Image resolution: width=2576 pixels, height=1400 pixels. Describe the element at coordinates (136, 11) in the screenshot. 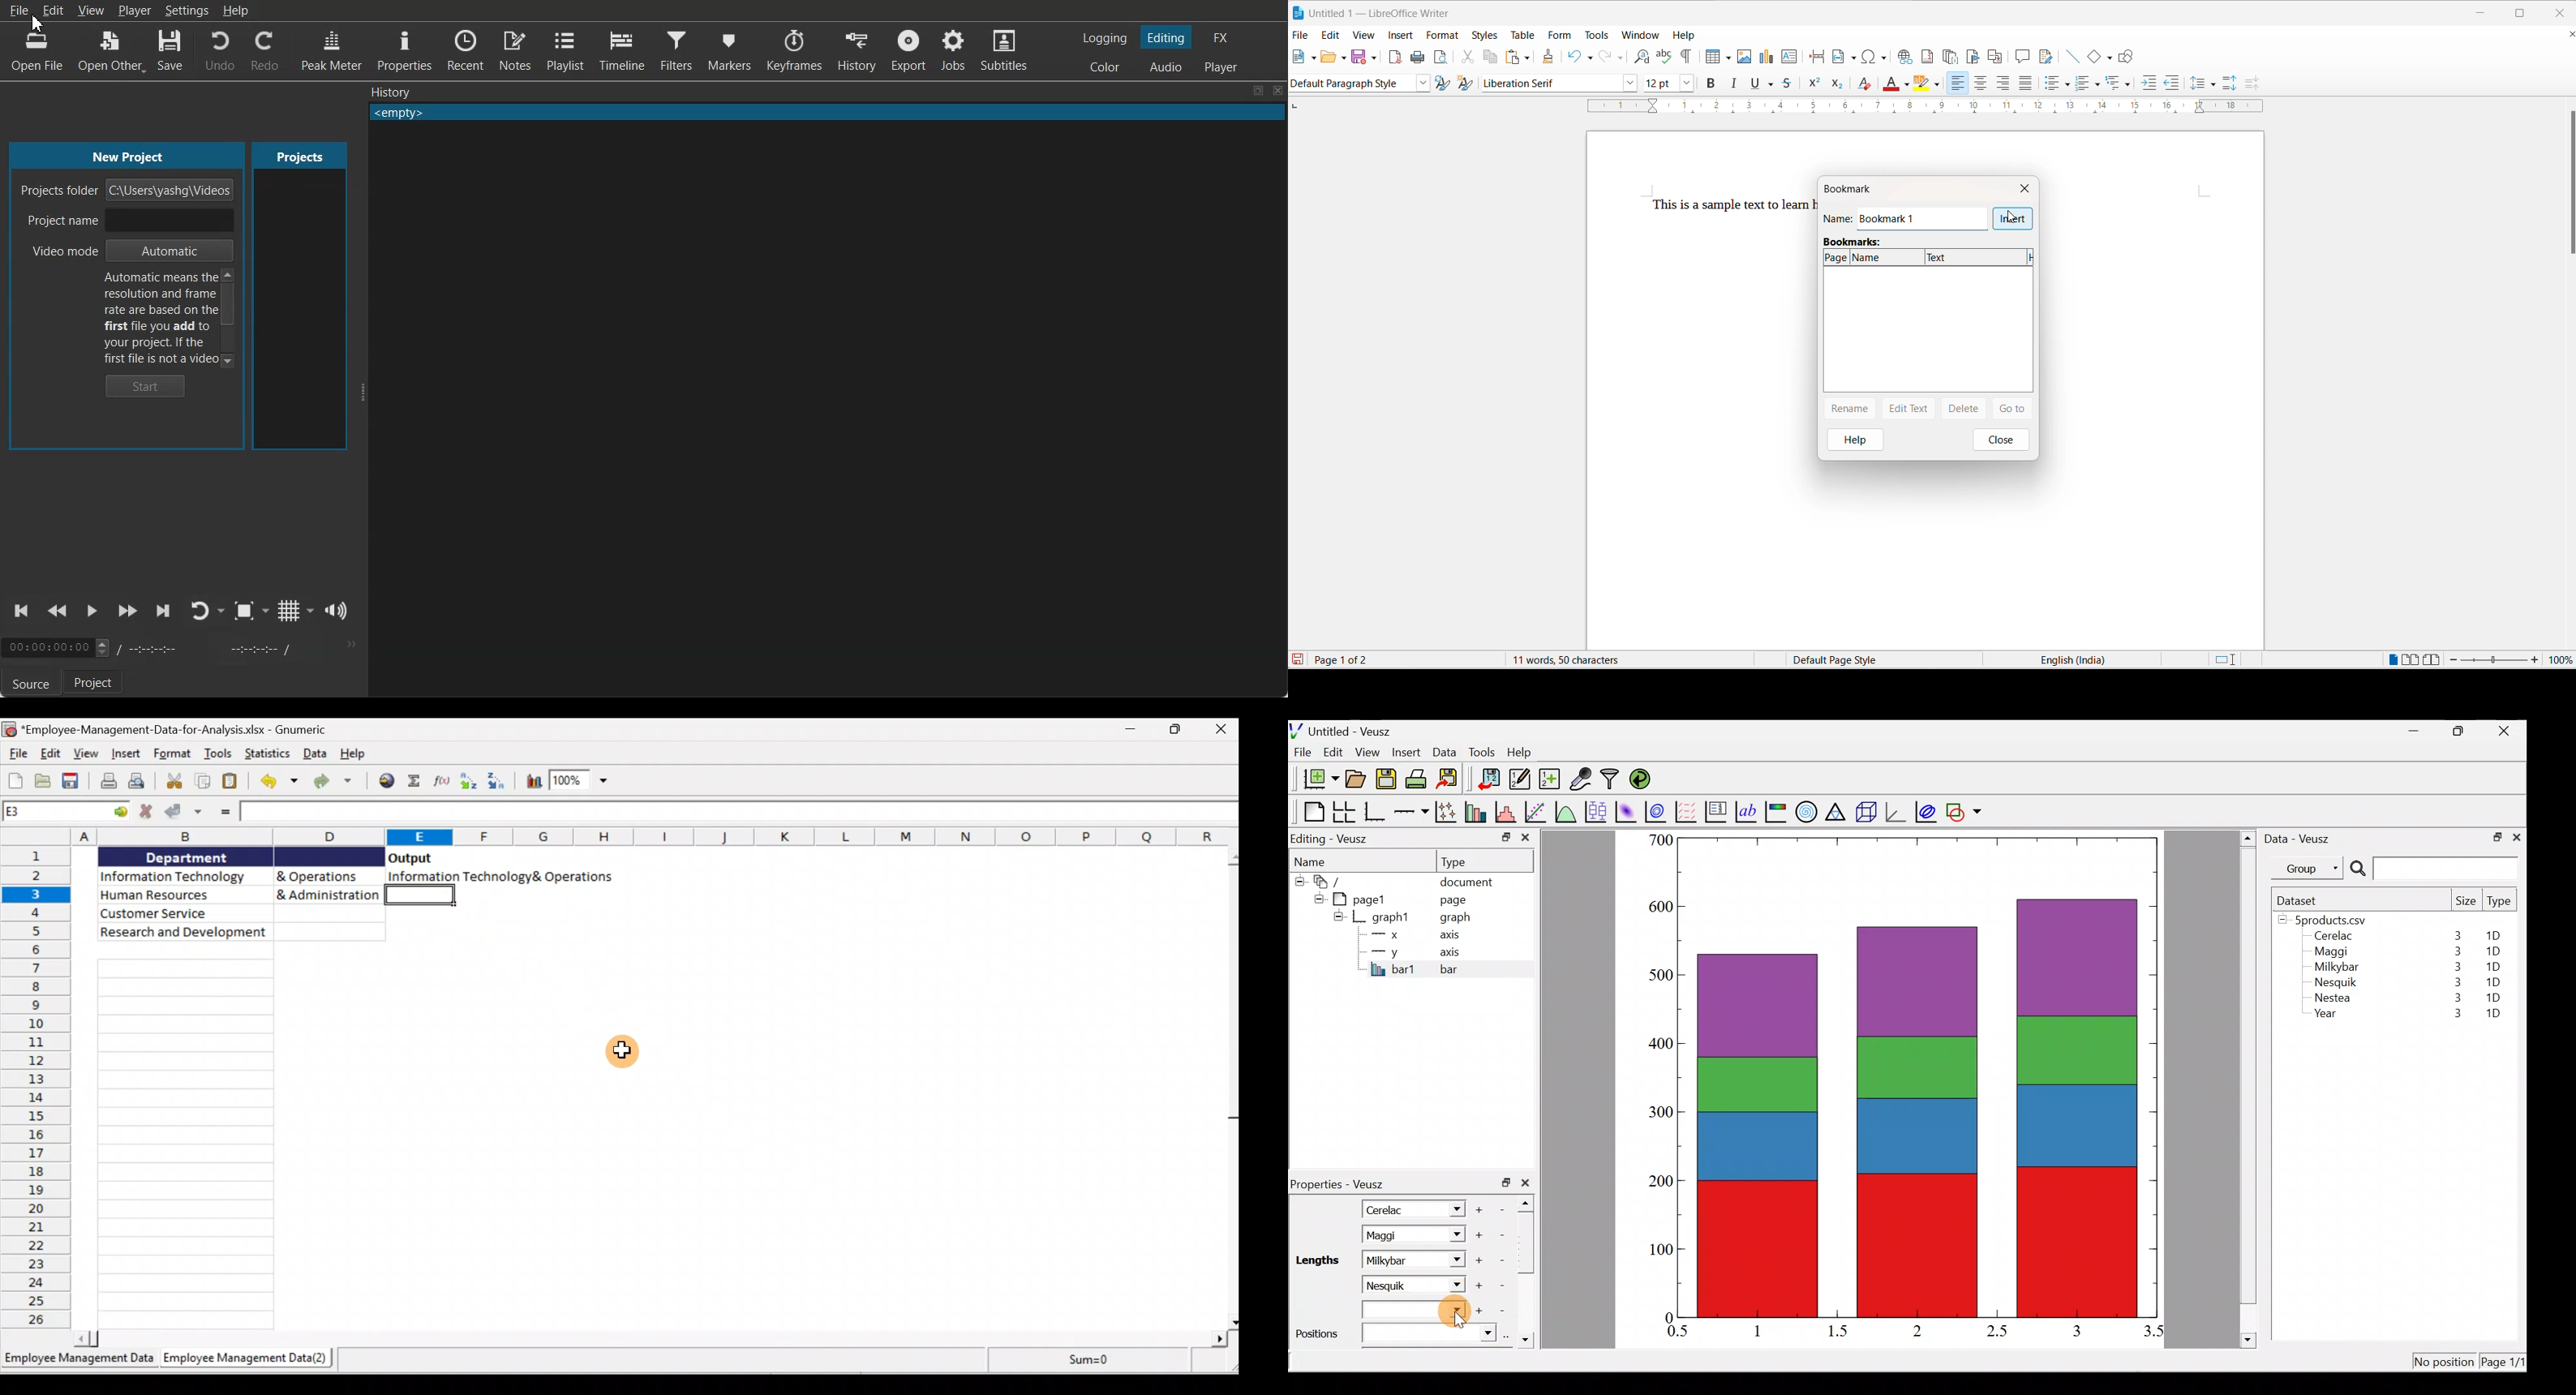

I see `Player` at that location.